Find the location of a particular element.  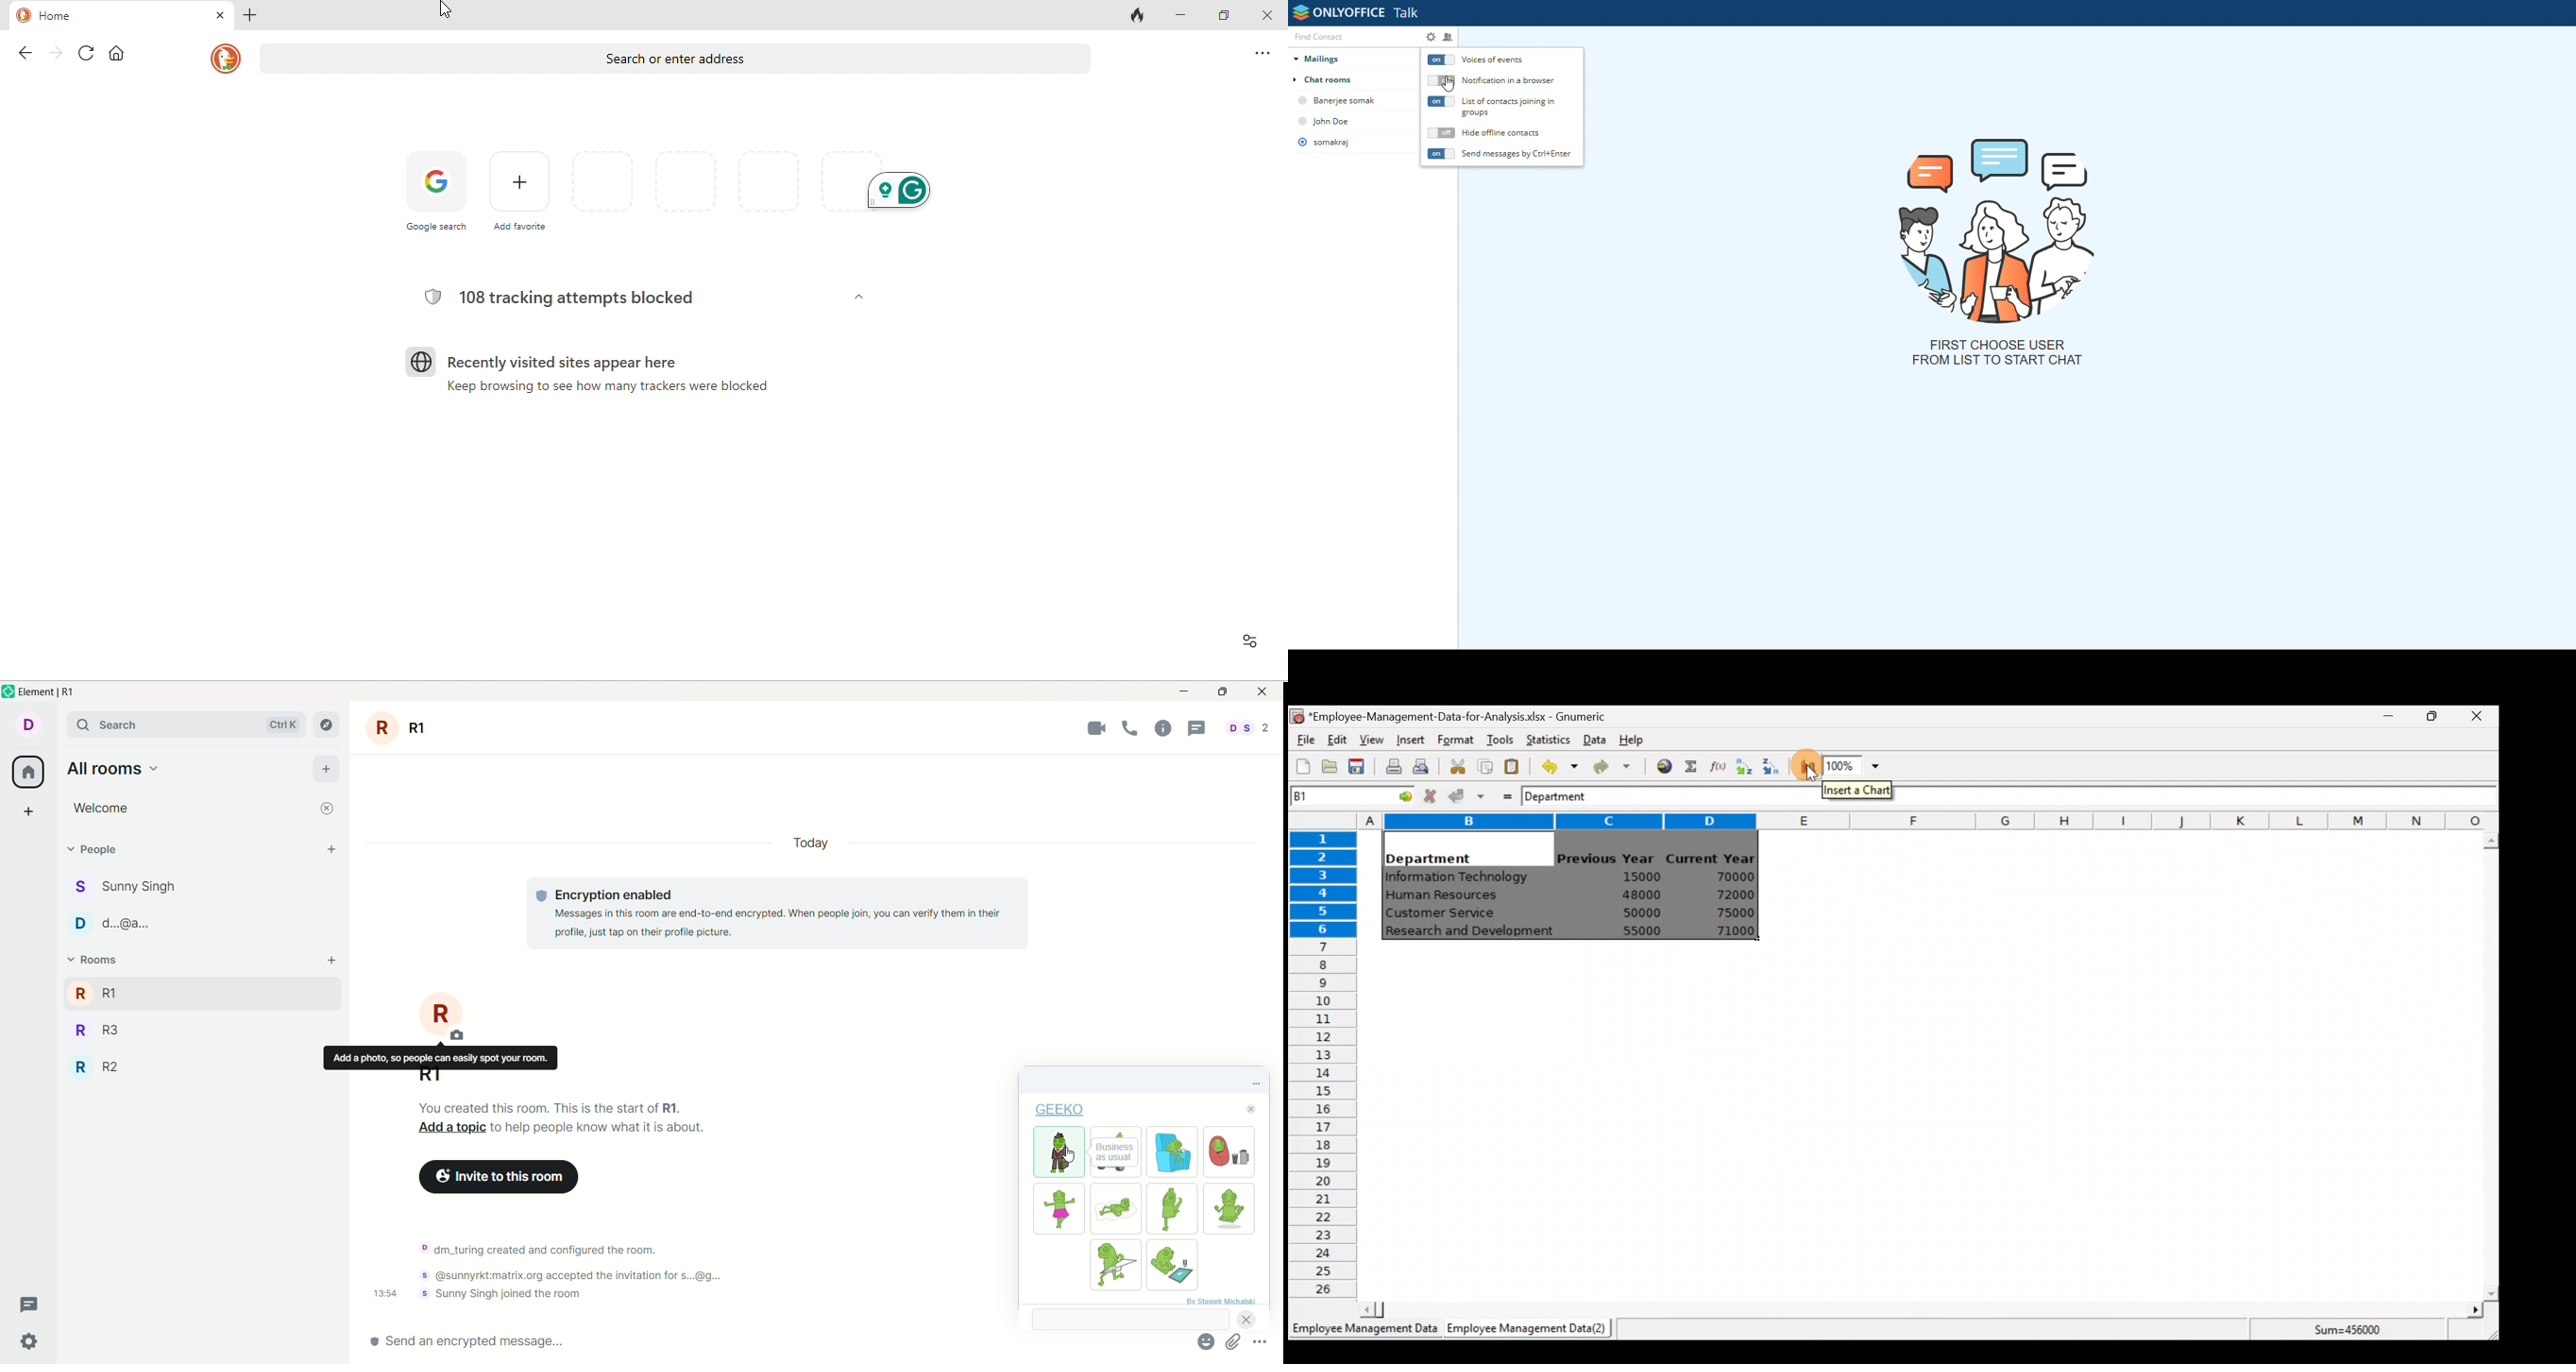

Research and Development is located at coordinates (1474, 933).